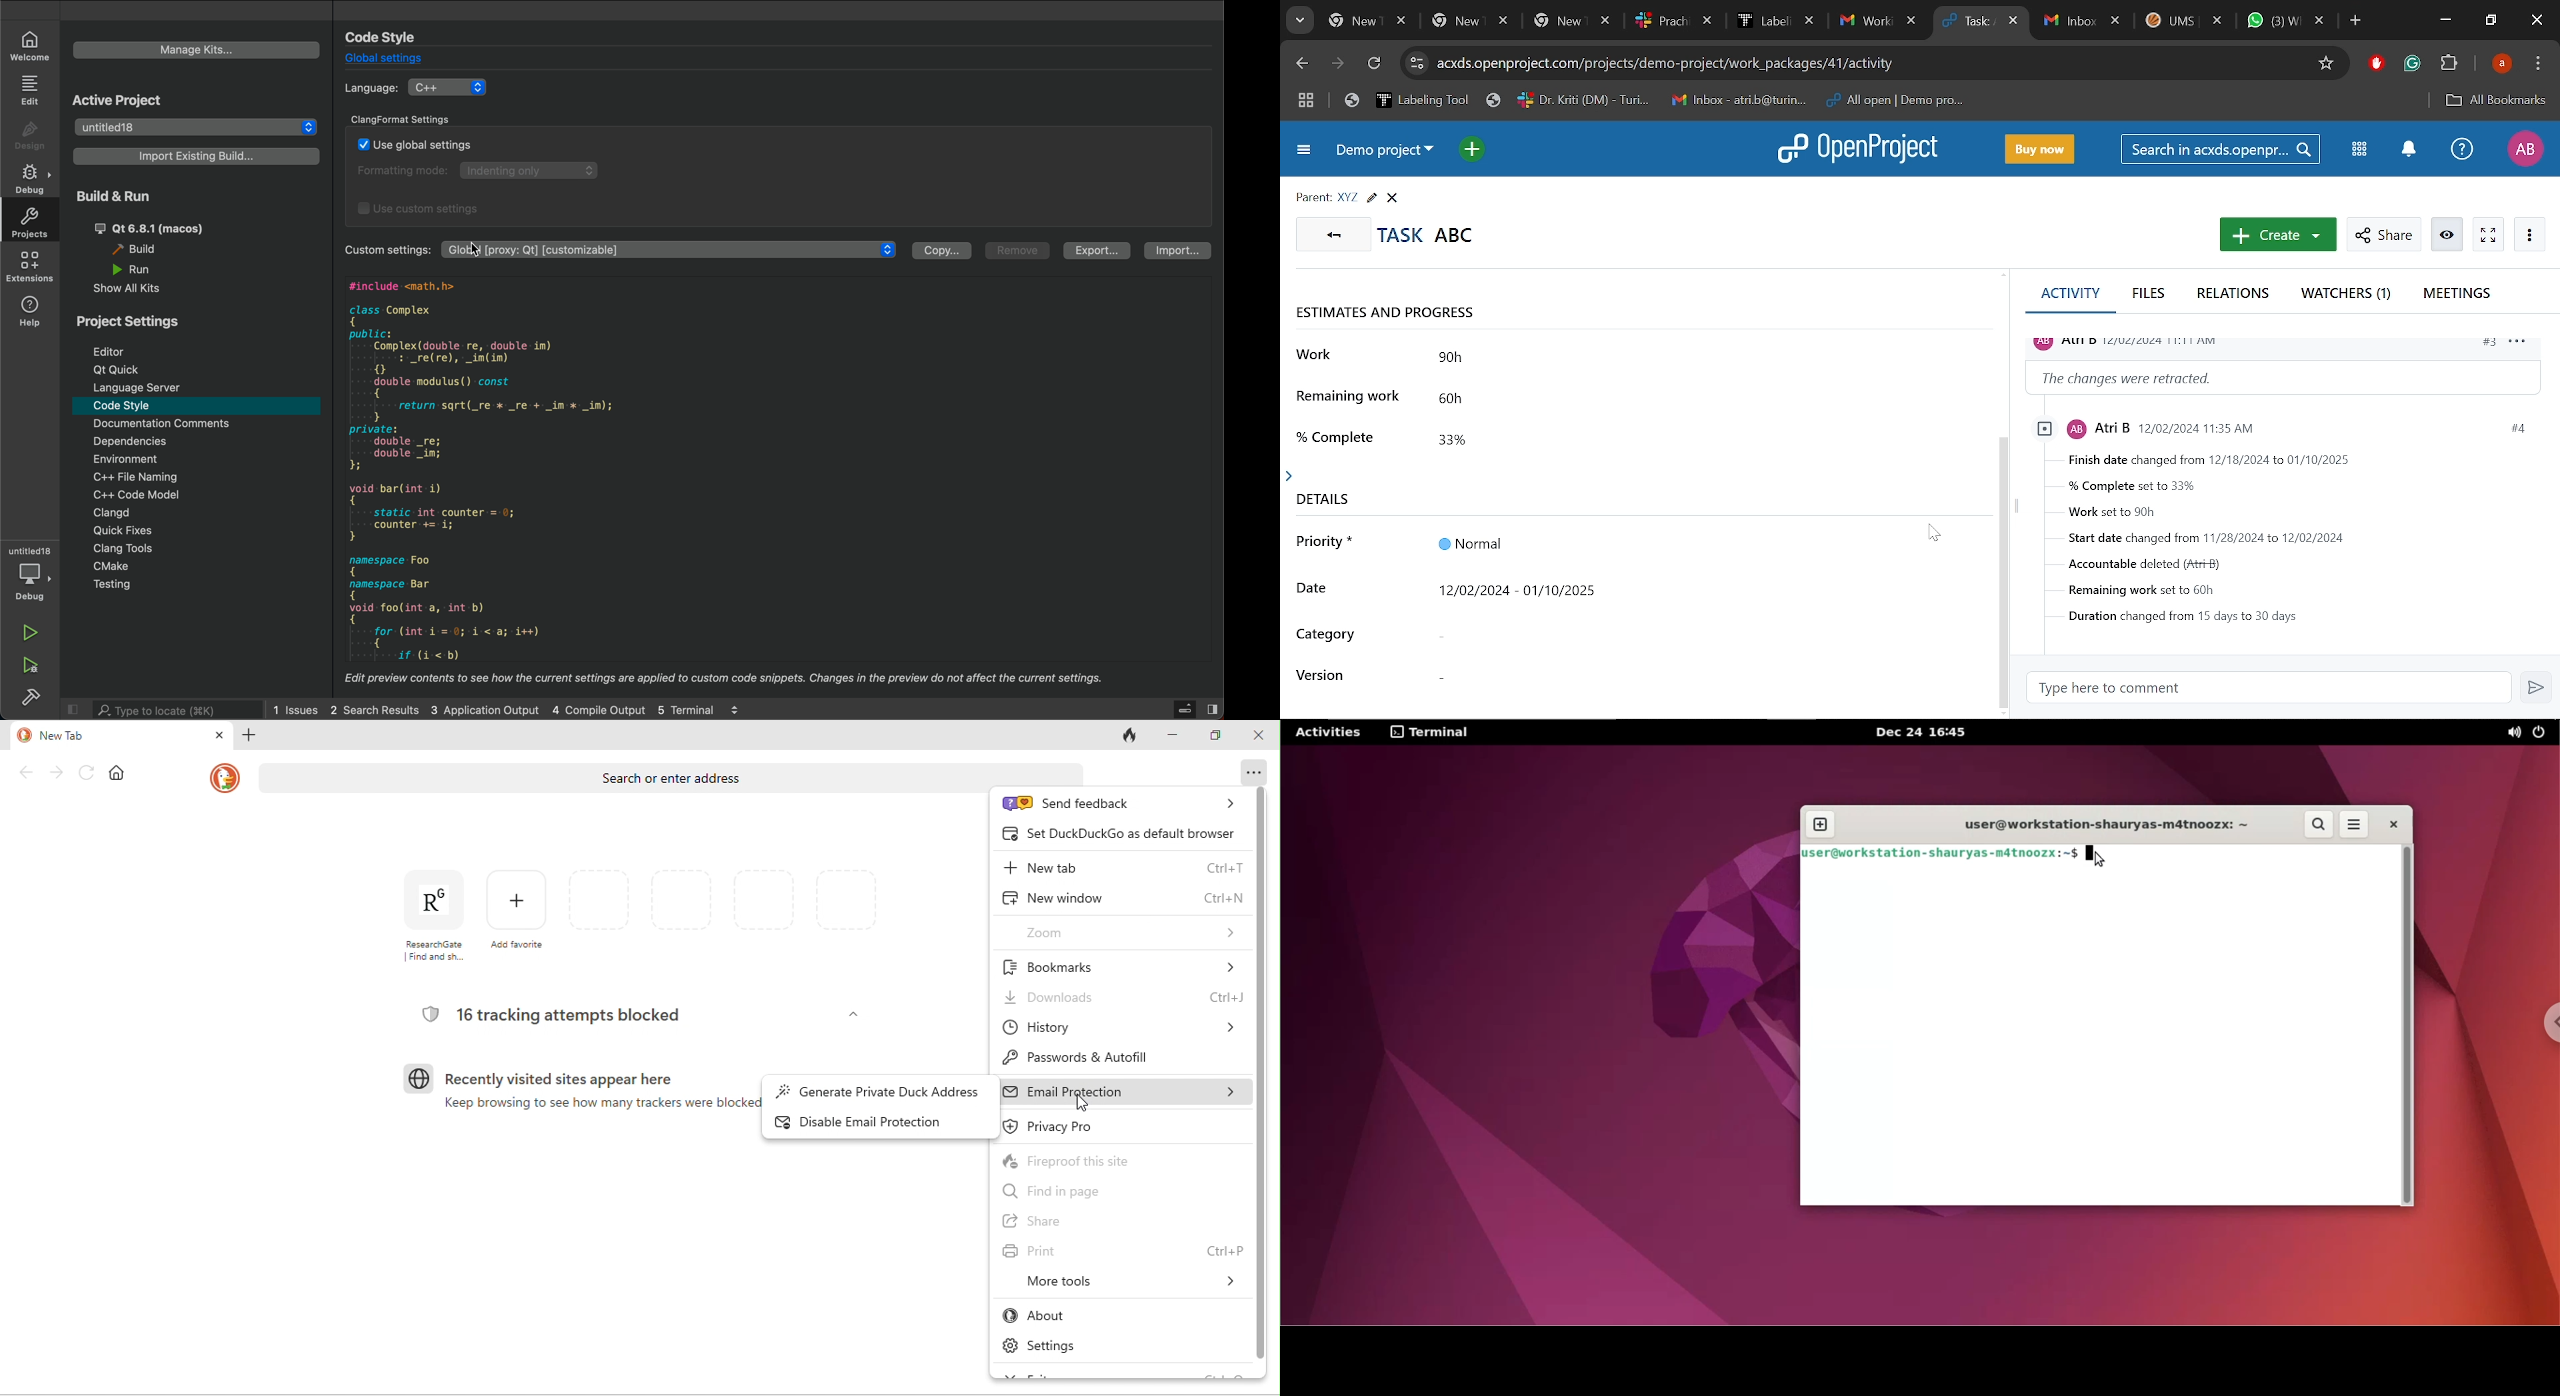  What do you see at coordinates (2523, 345) in the screenshot?
I see `options` at bounding box center [2523, 345].